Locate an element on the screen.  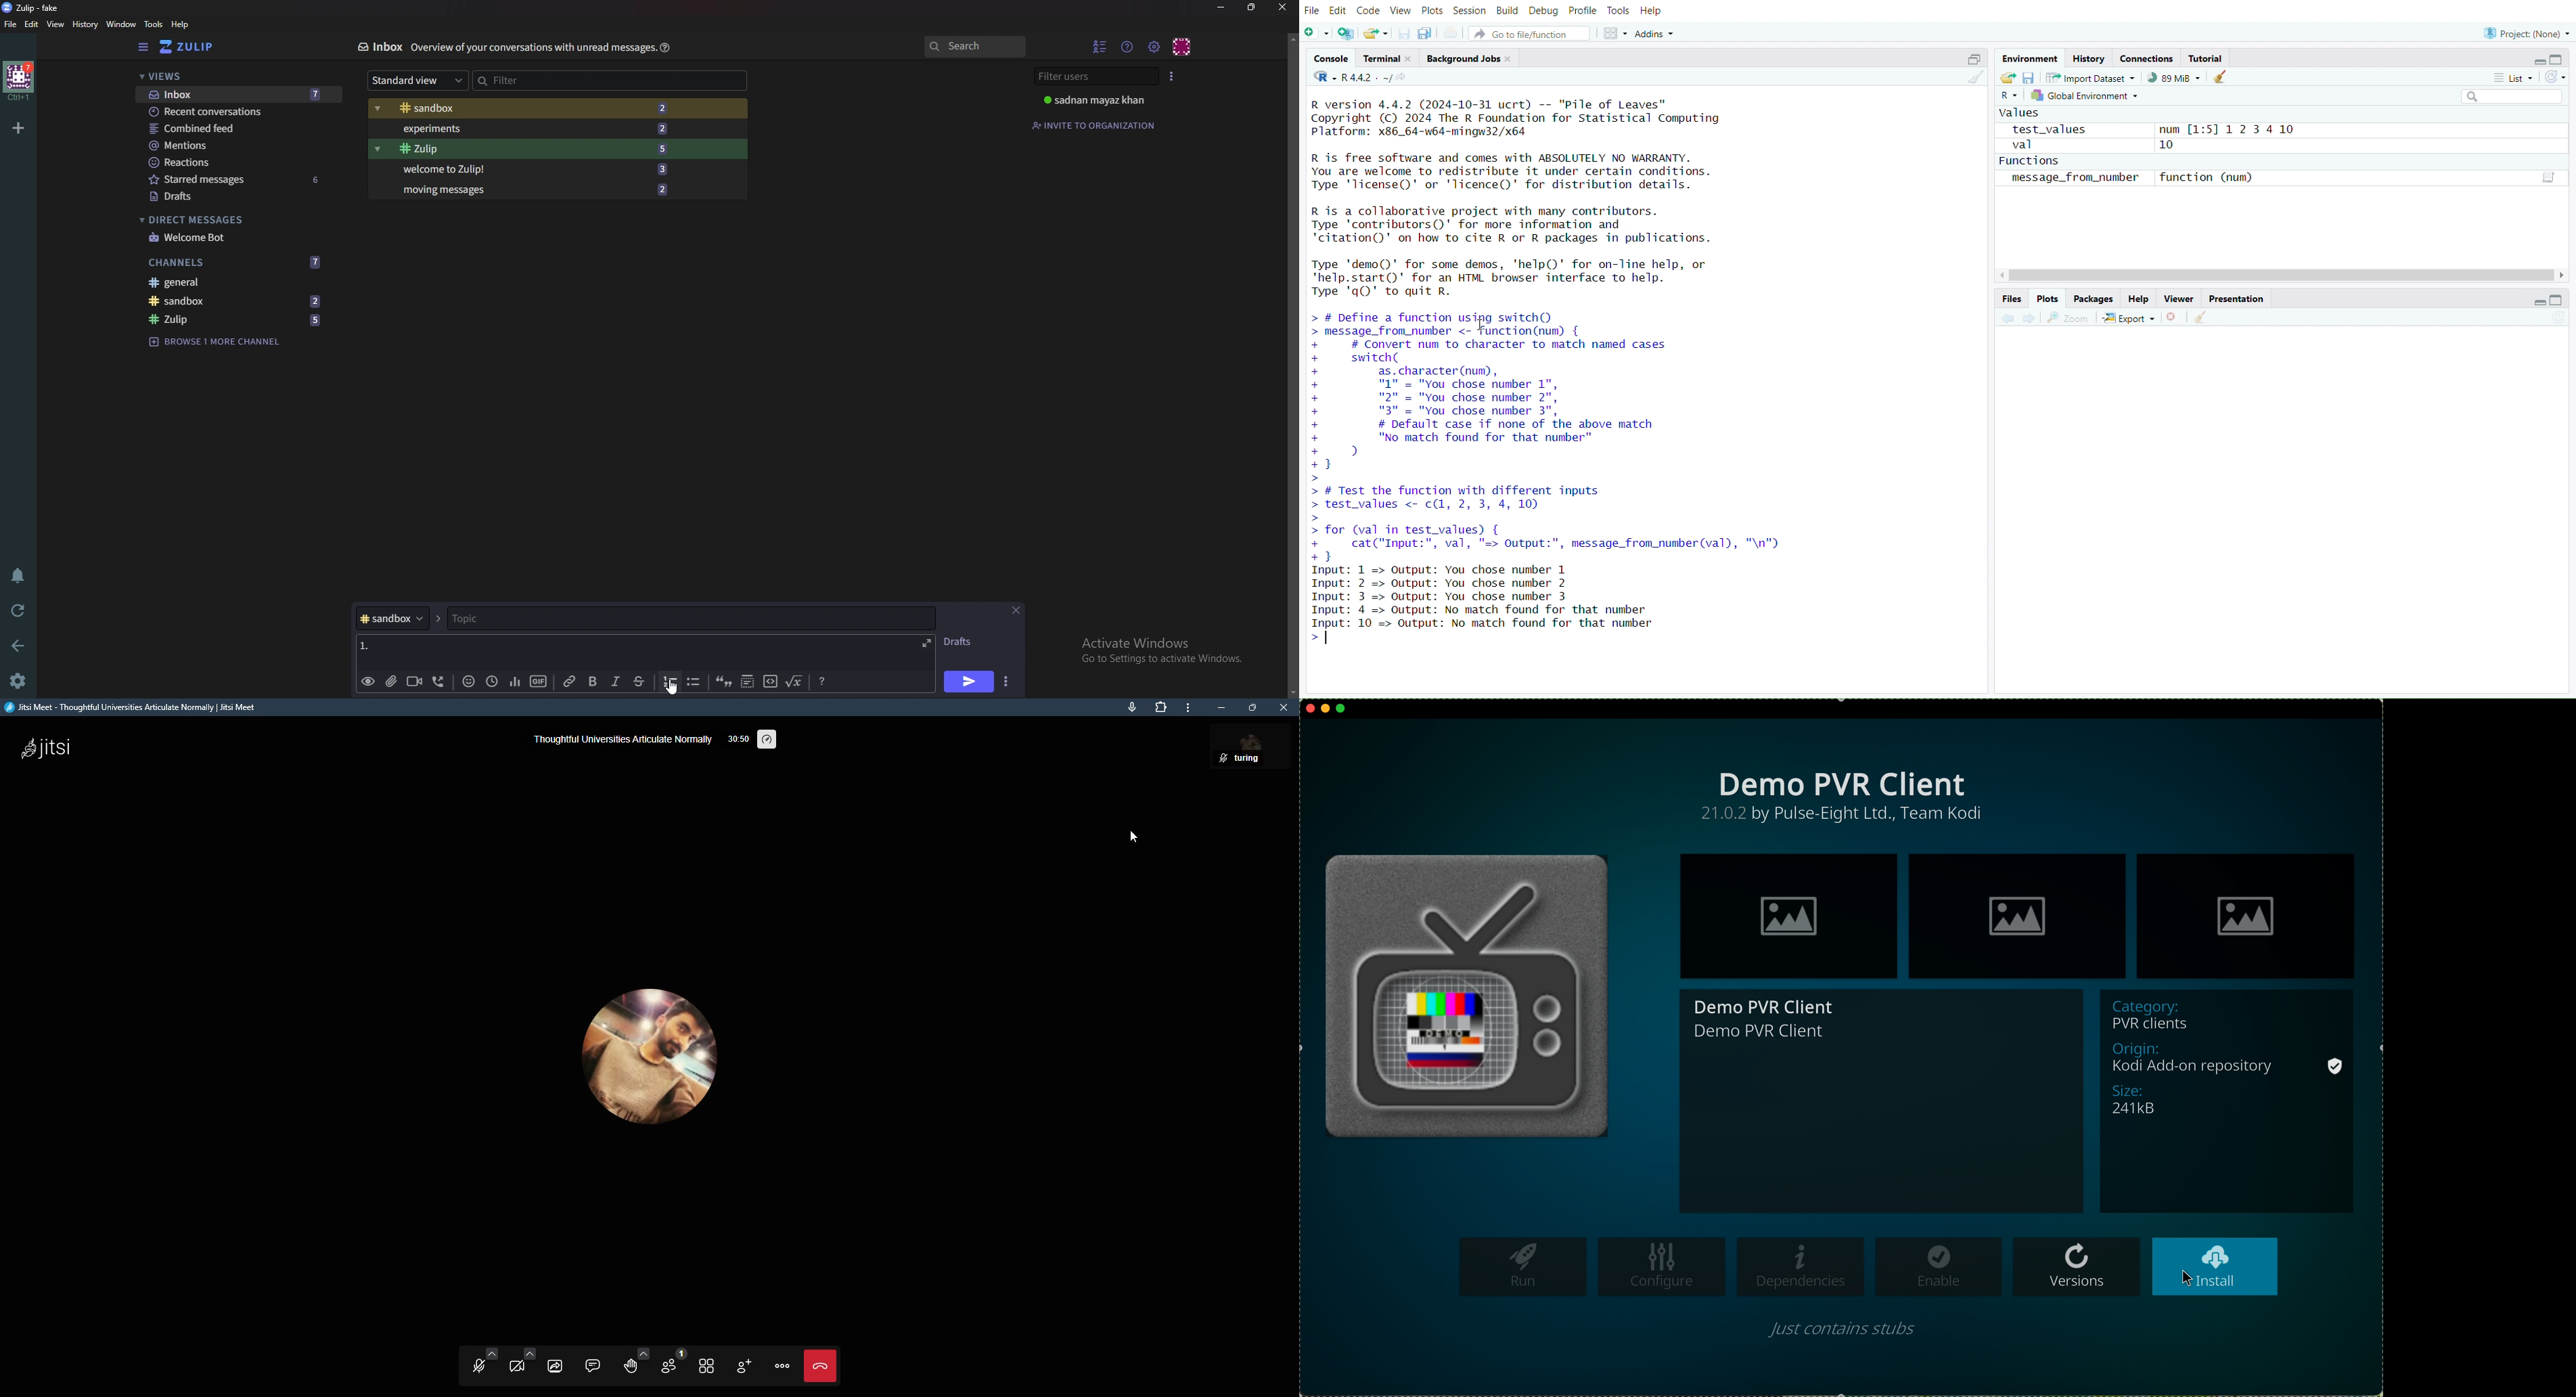
Minimize is located at coordinates (2541, 62).